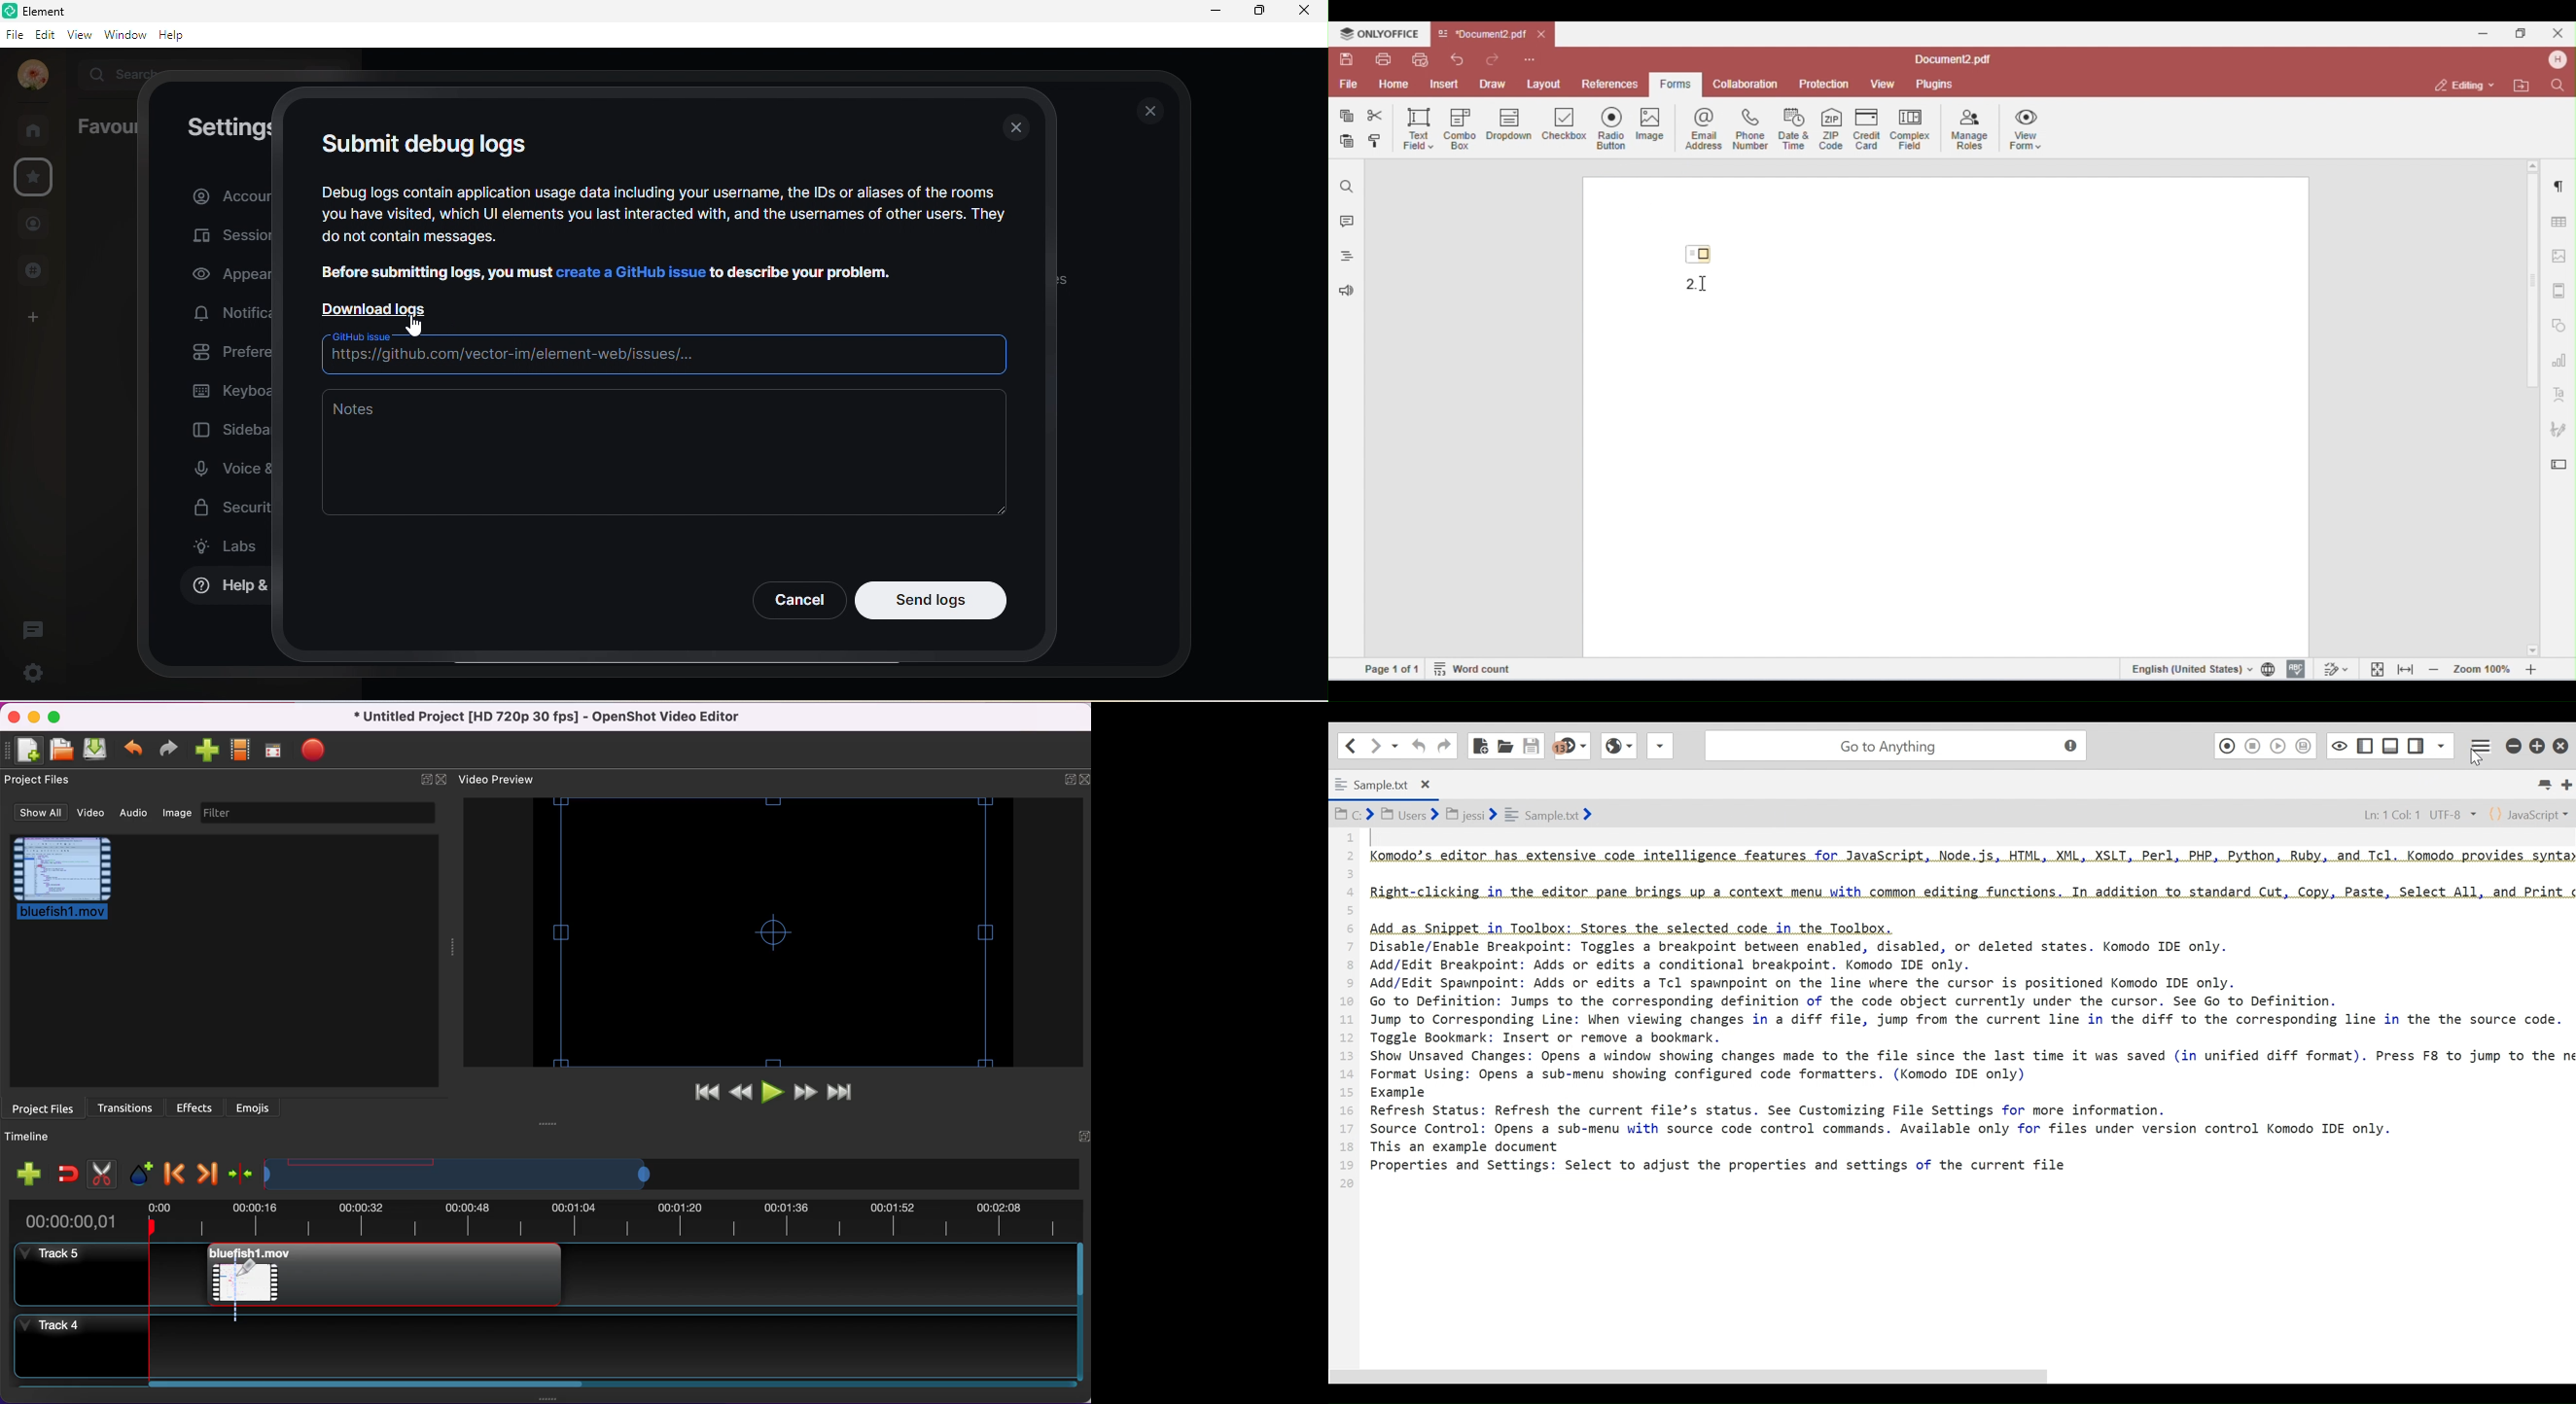 Image resolution: width=2576 pixels, height=1428 pixels. I want to click on cursor movement, so click(413, 327).